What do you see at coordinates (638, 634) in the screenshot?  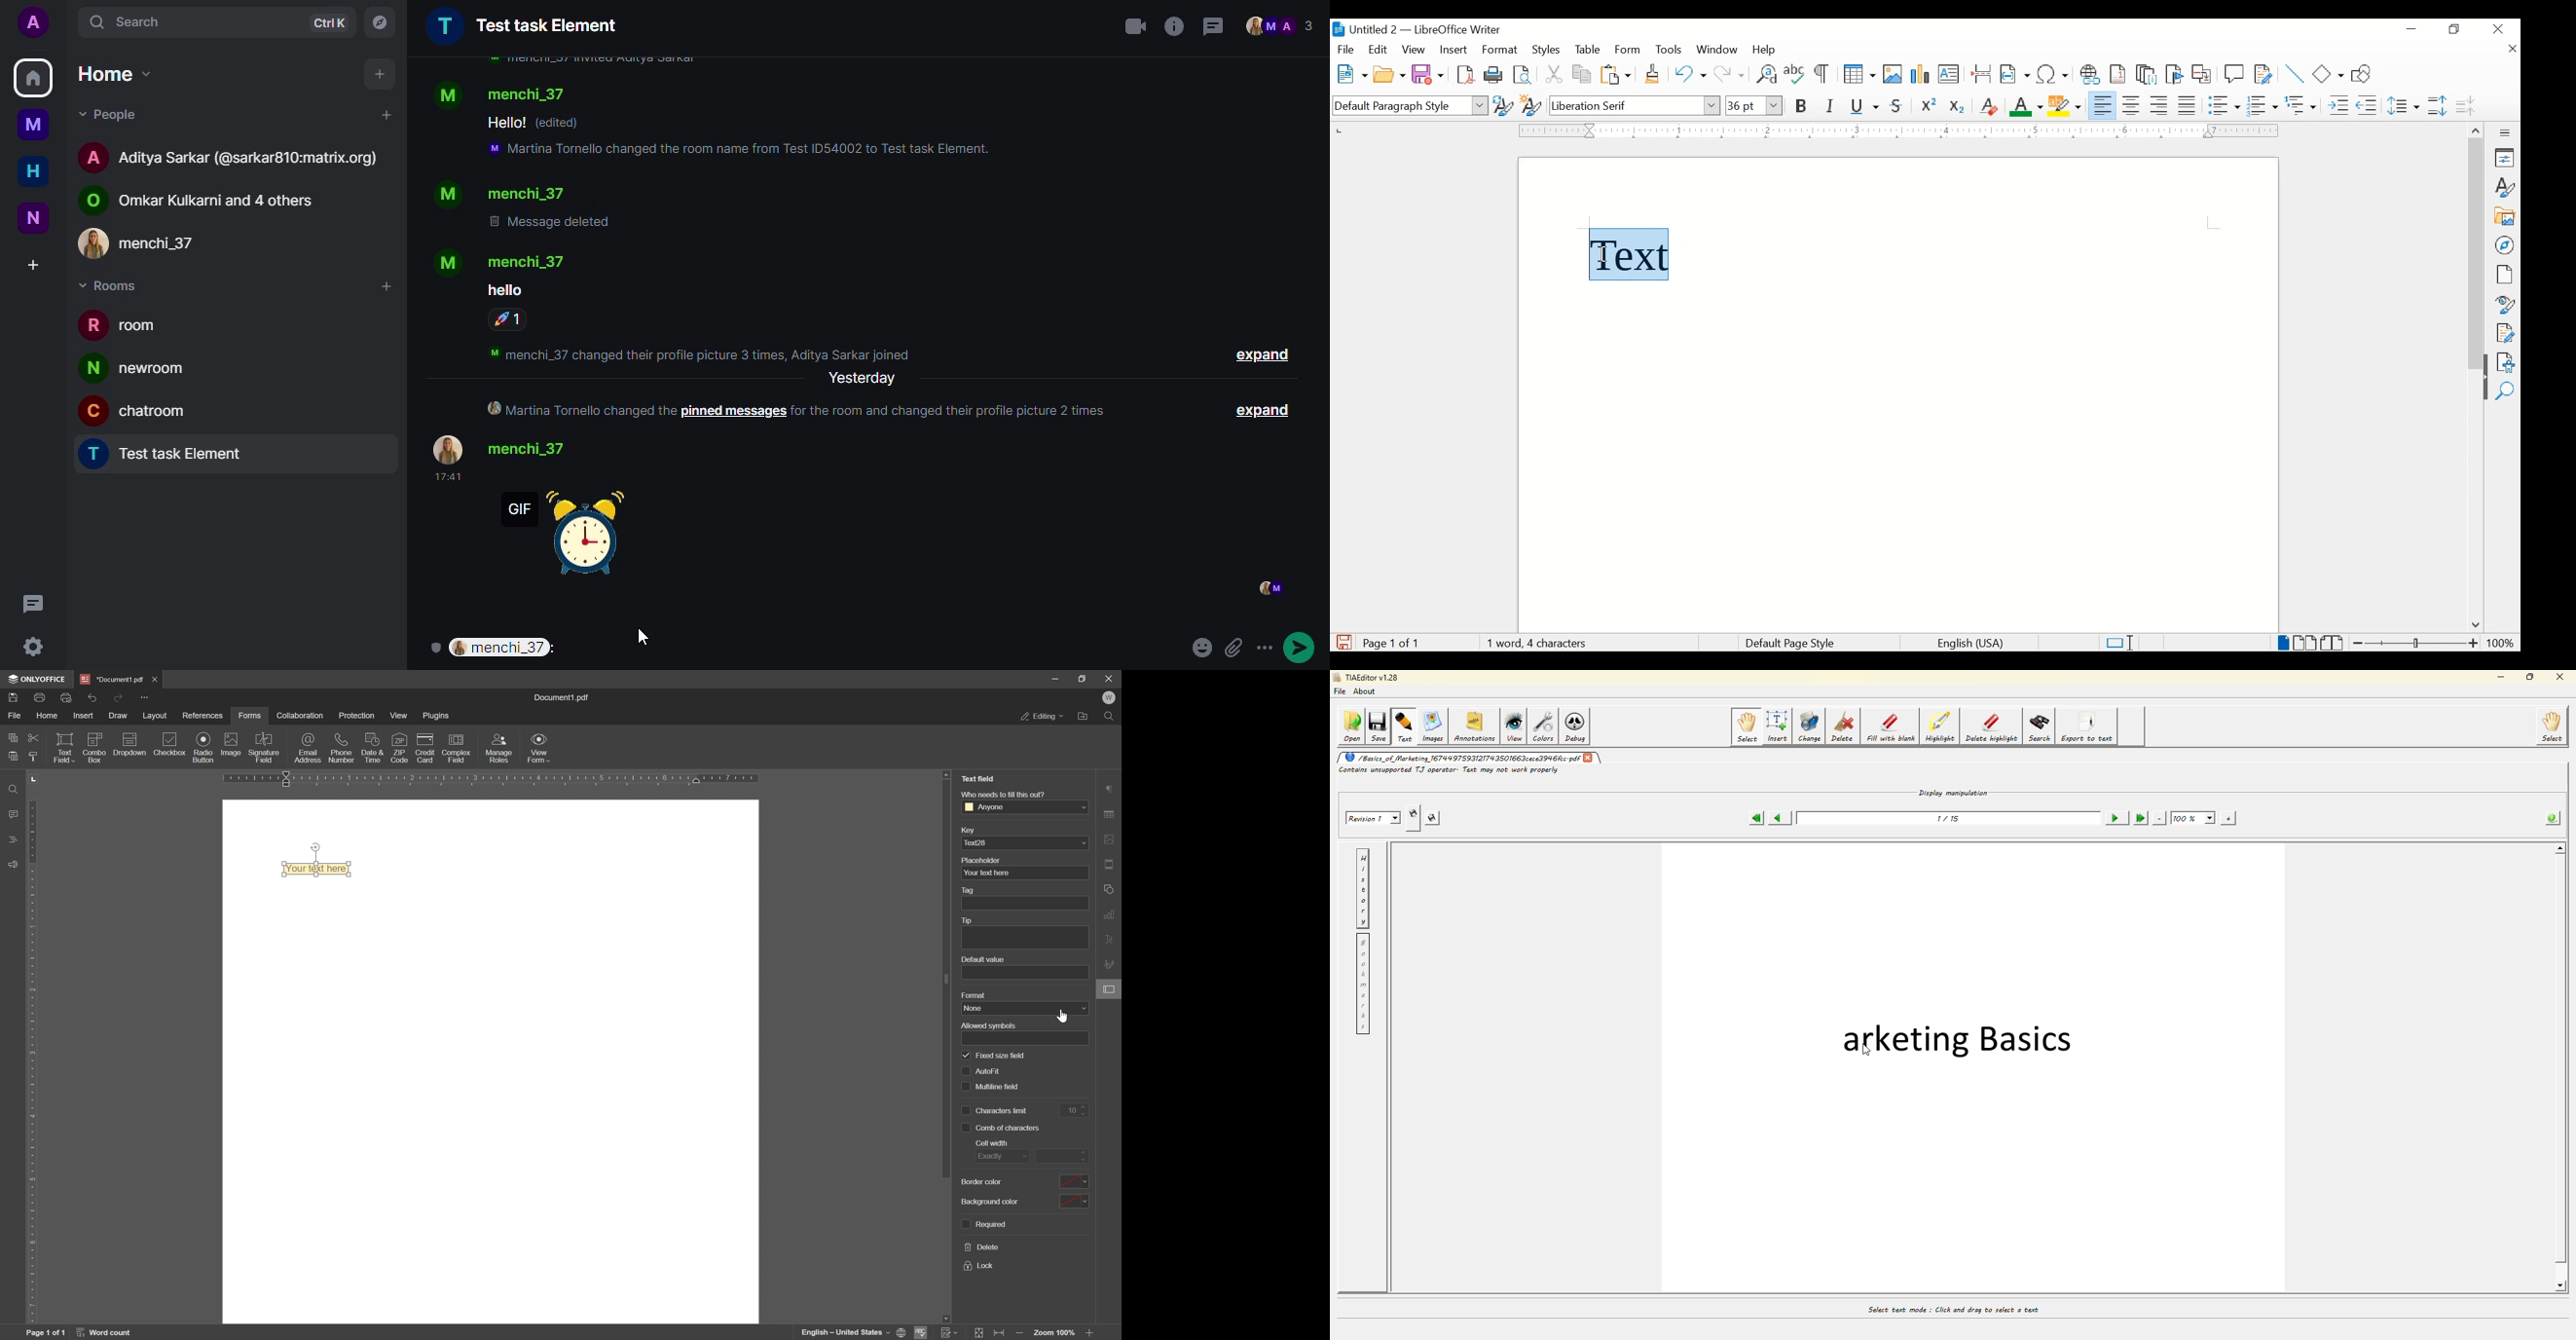 I see `cursor` at bounding box center [638, 634].